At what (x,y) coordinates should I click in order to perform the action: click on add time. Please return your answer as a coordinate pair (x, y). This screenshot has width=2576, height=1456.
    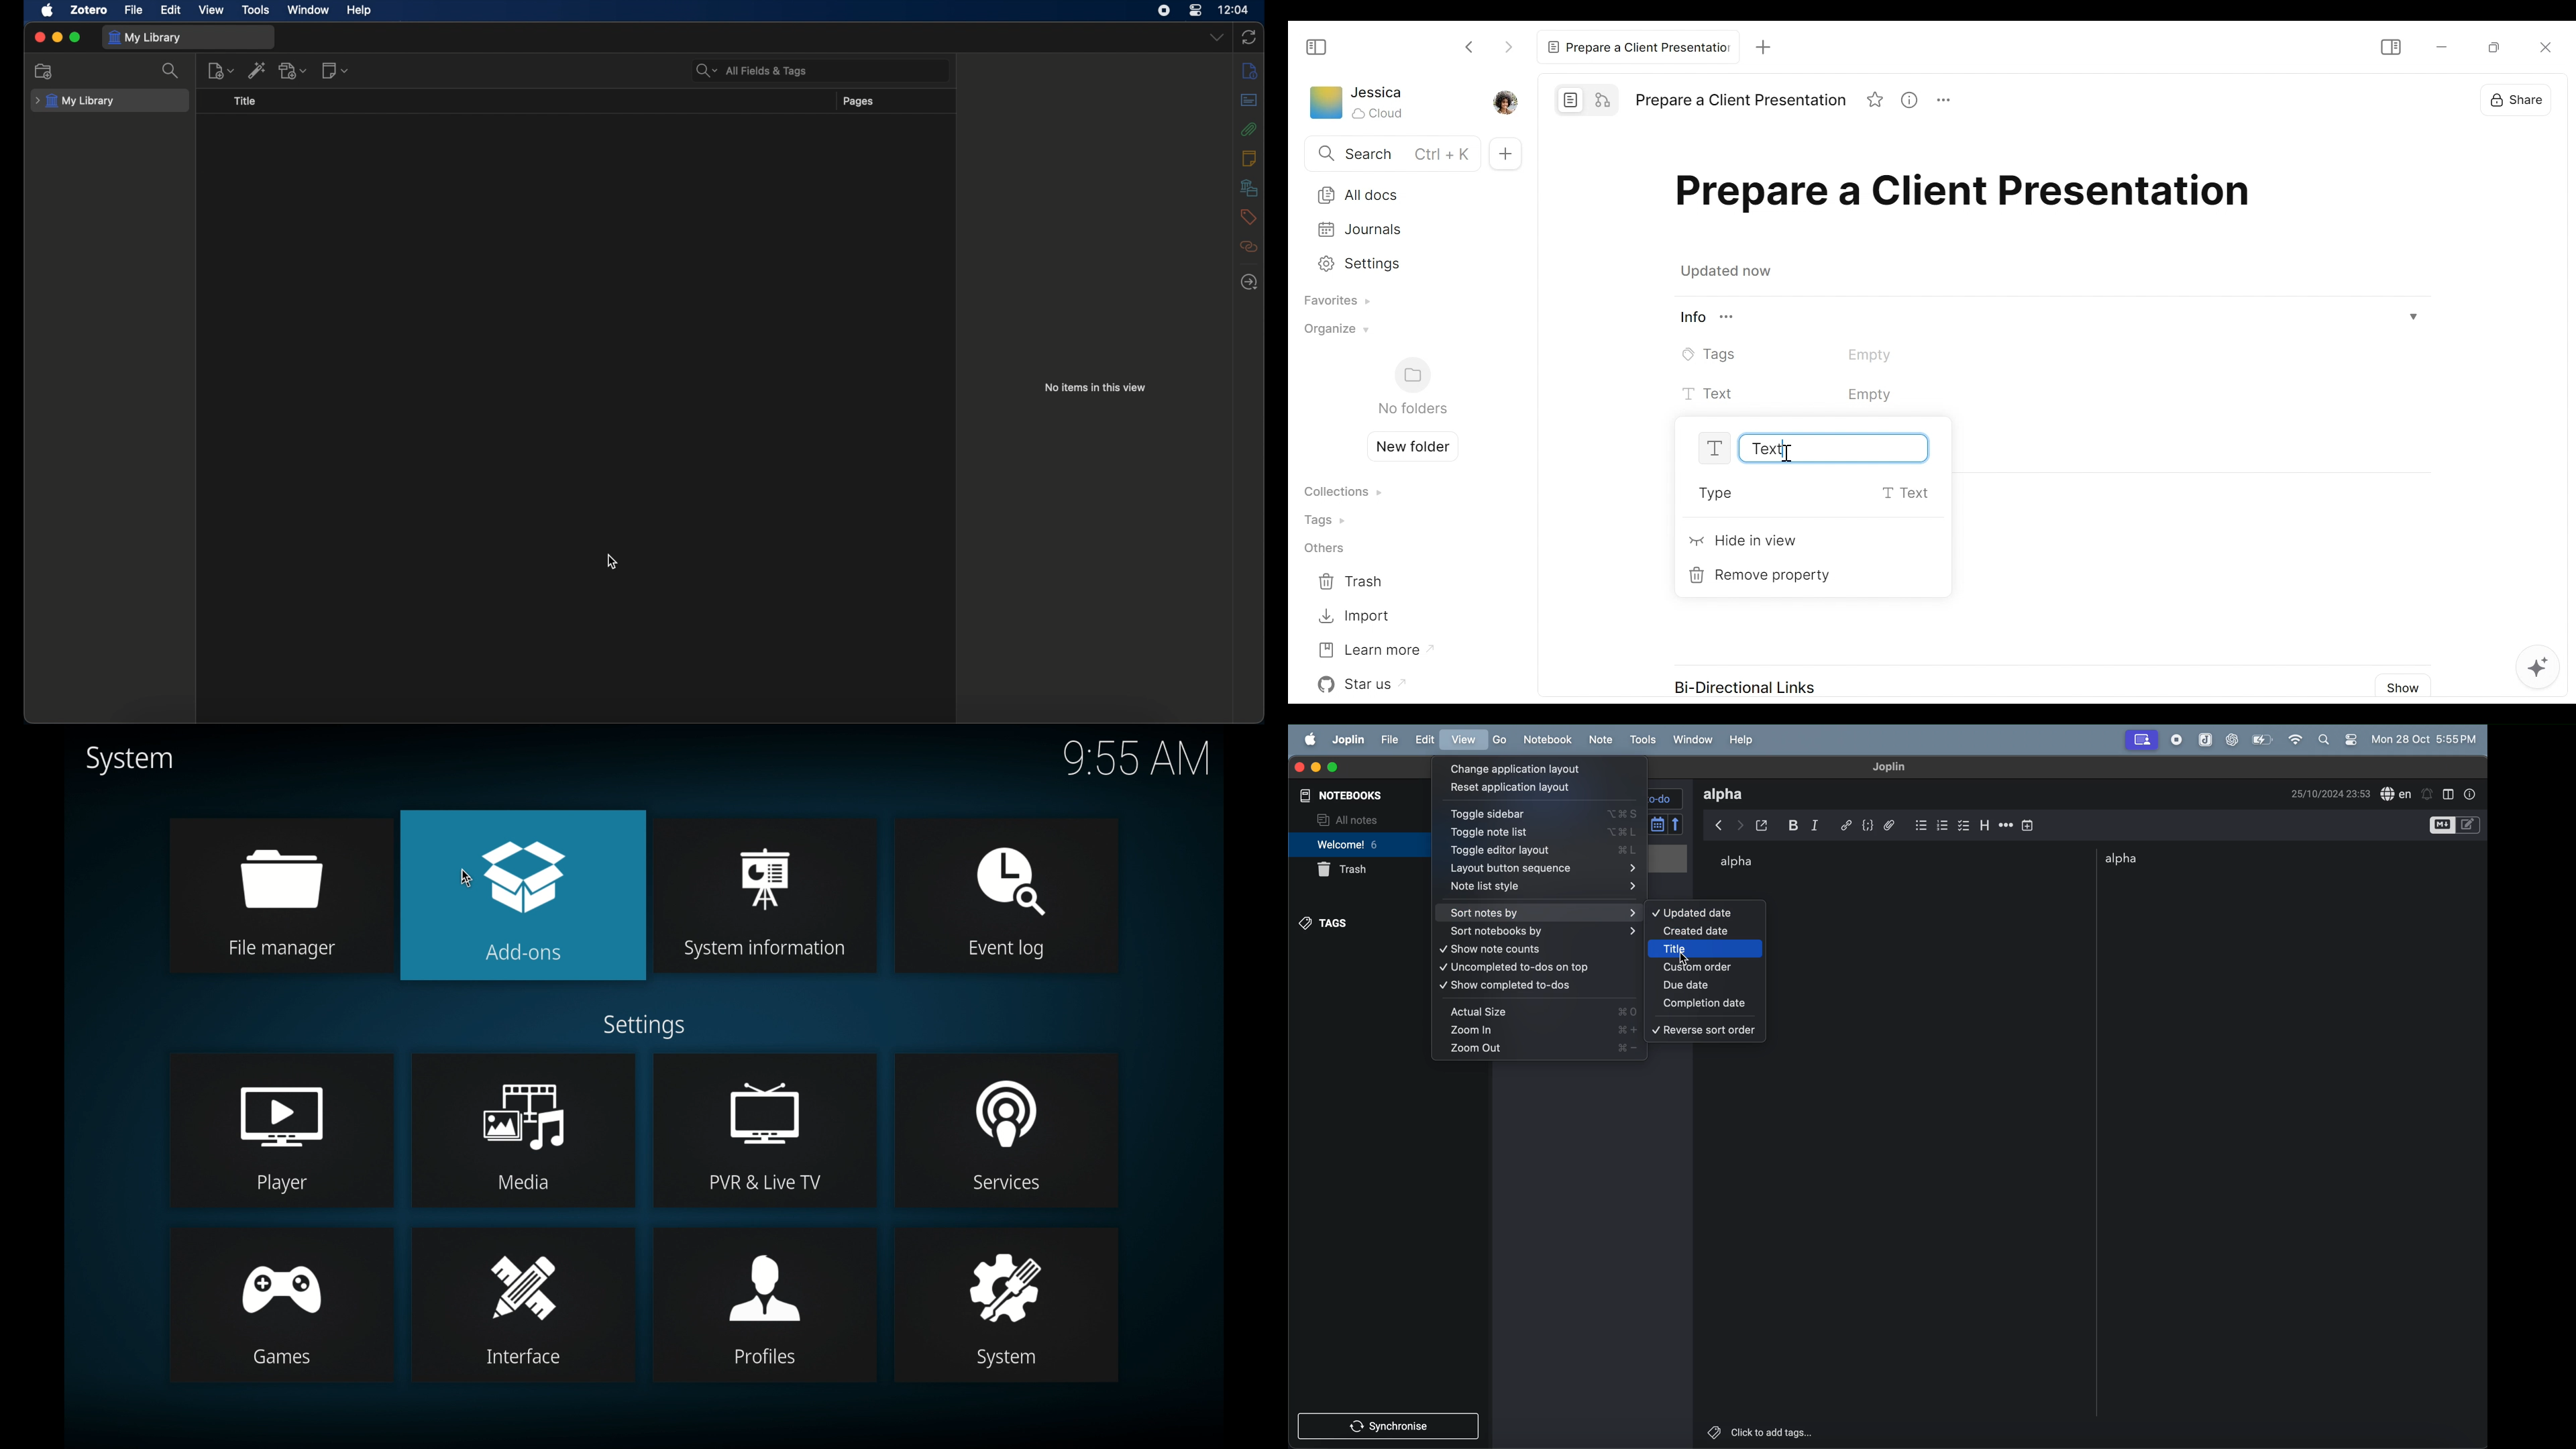
    Looking at the image, I should click on (2028, 824).